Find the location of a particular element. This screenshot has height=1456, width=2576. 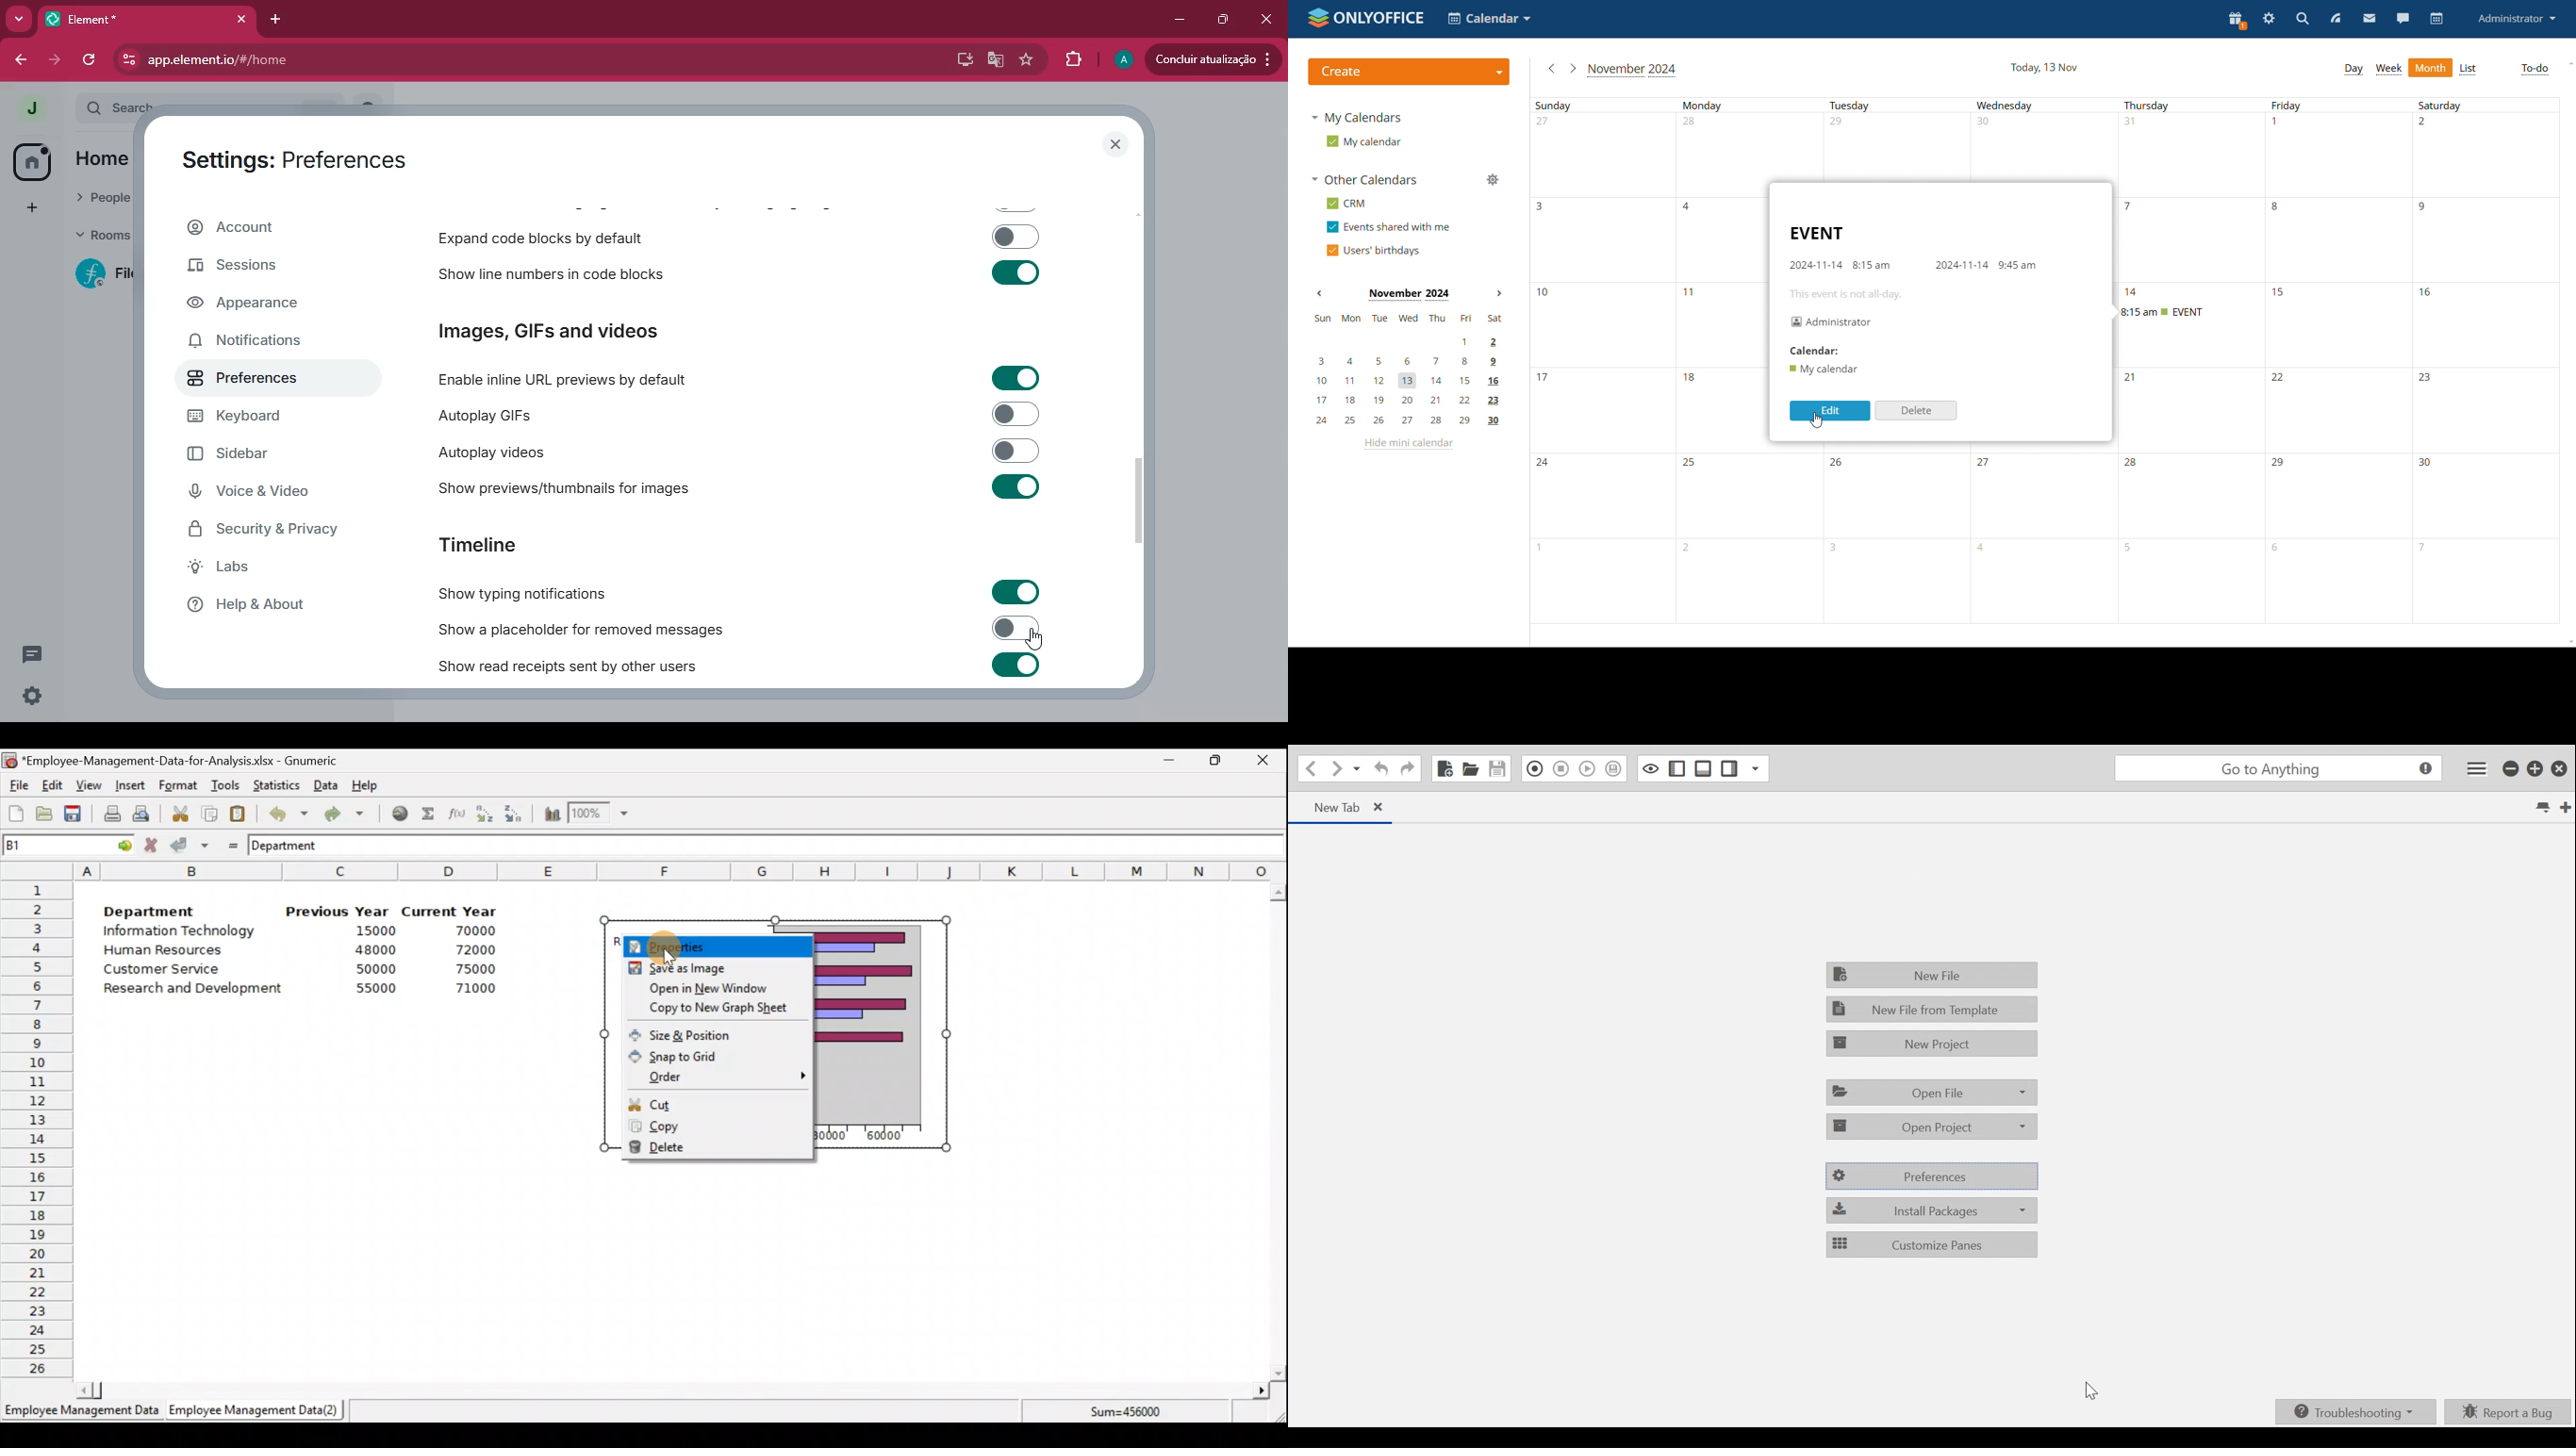

Insert a chart is located at coordinates (549, 815).